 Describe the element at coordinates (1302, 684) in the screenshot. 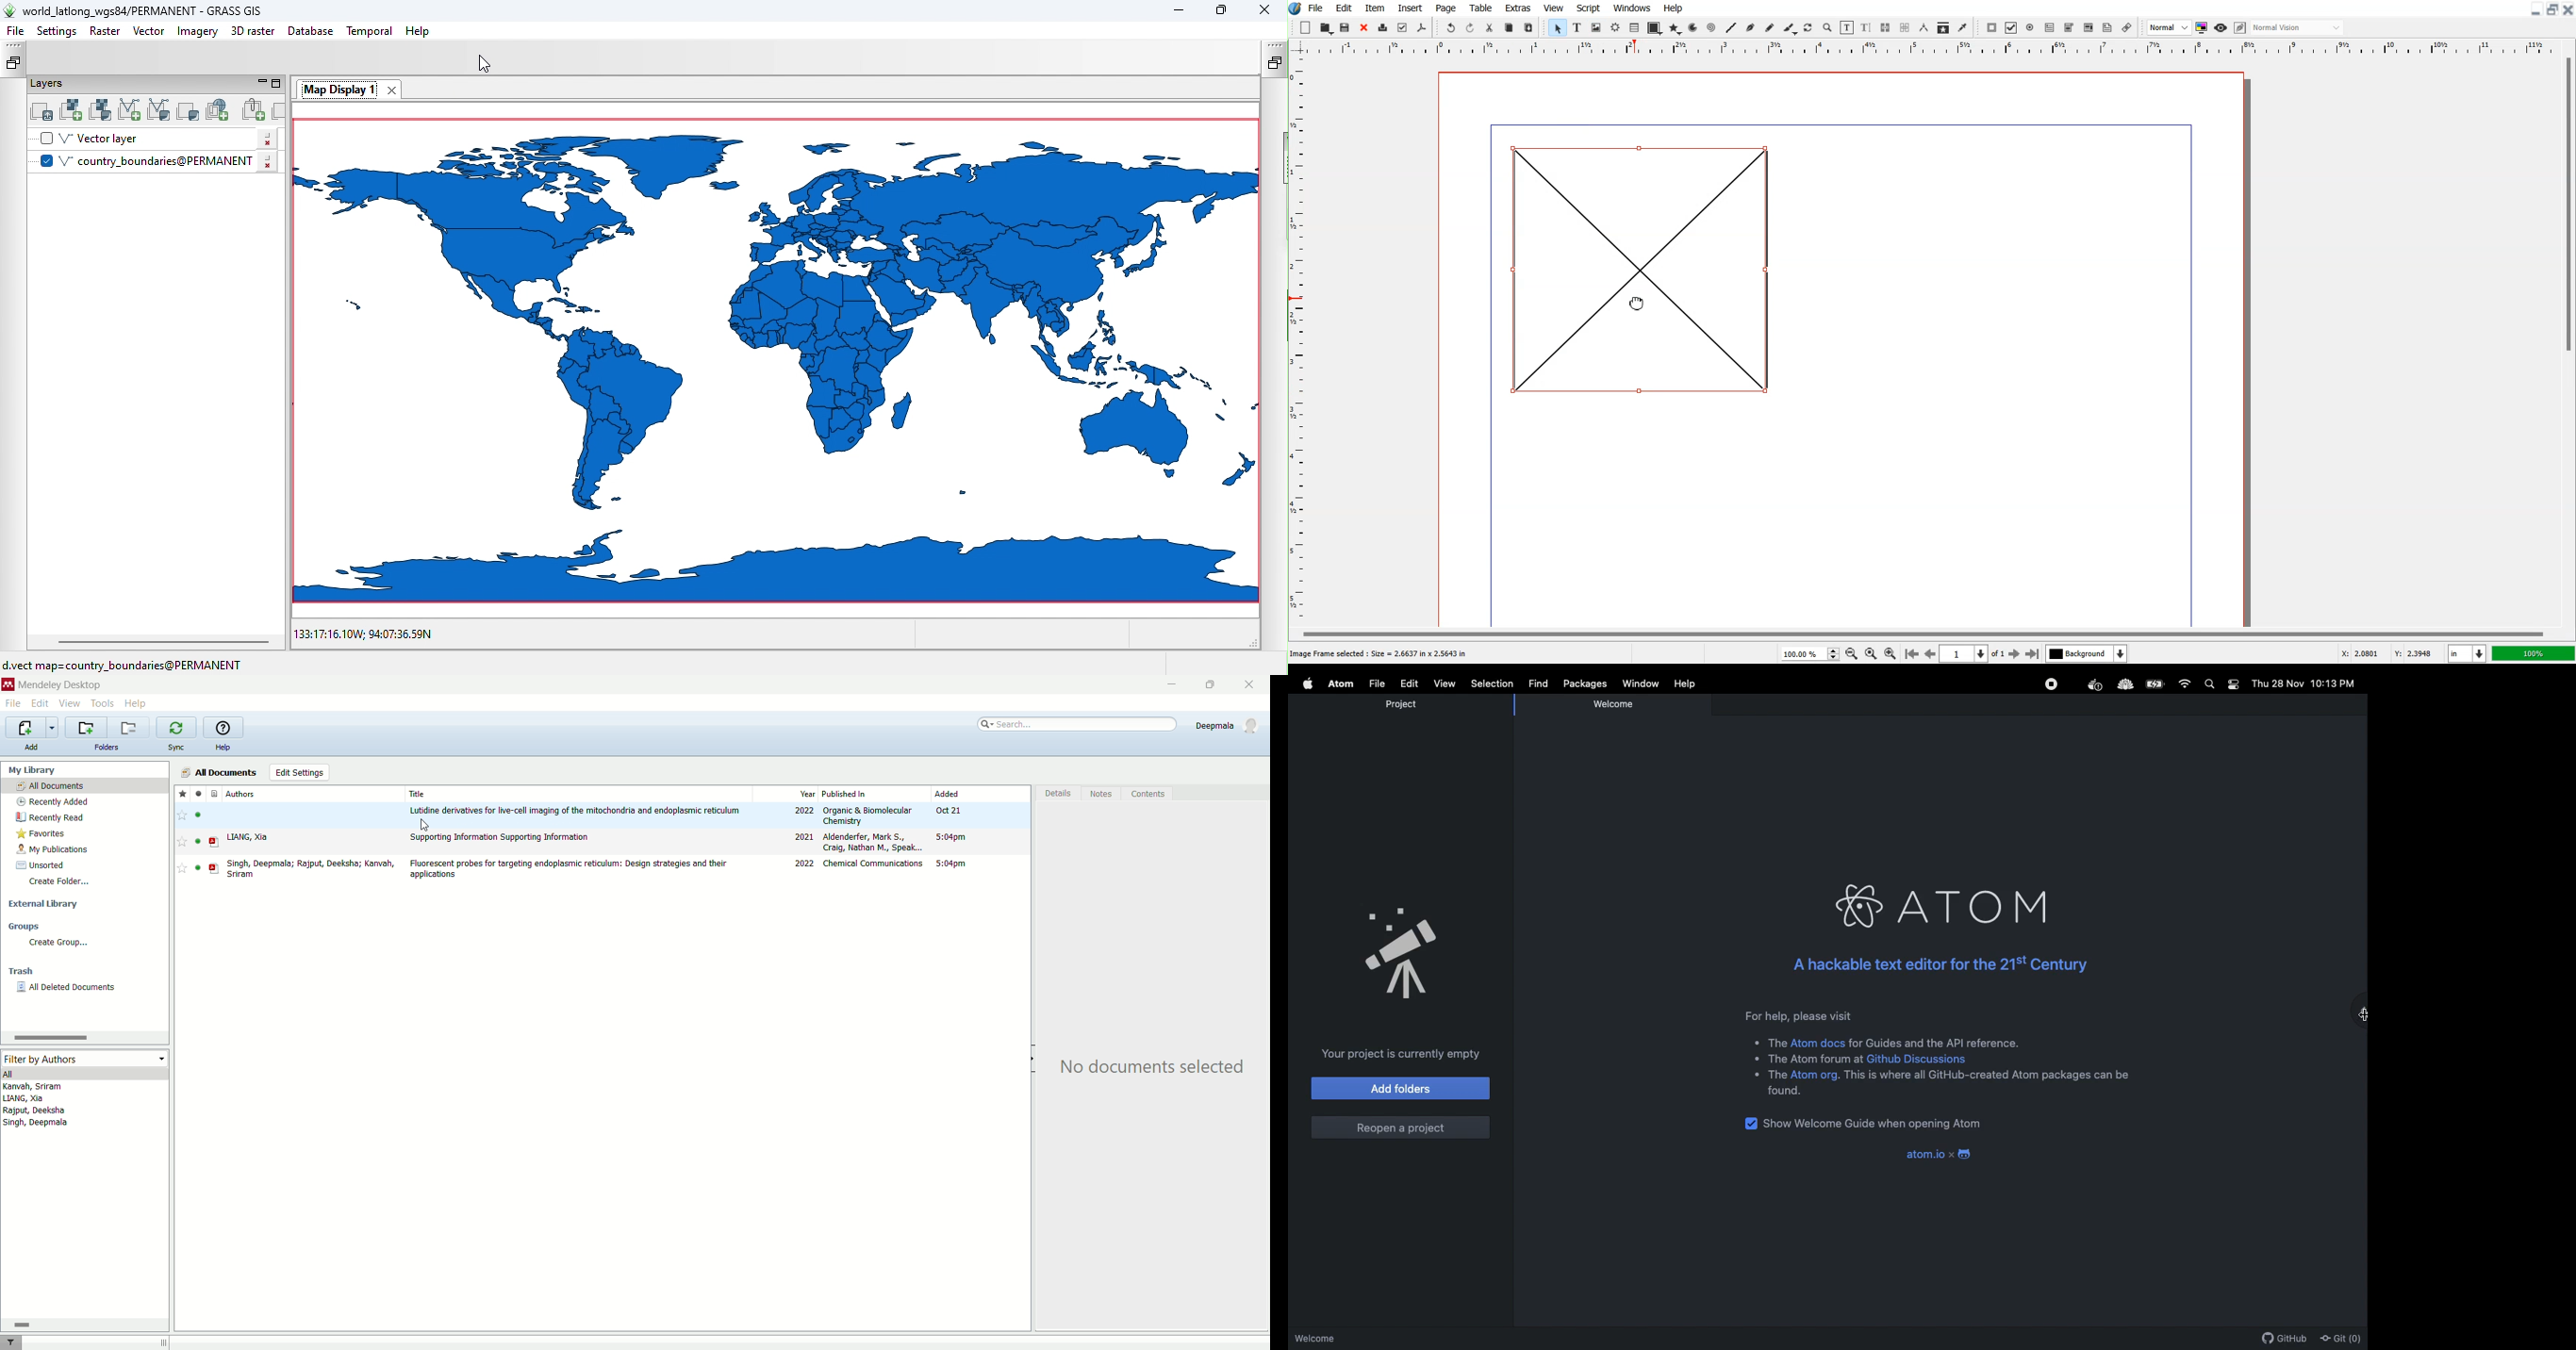

I see `Apple logo` at that location.